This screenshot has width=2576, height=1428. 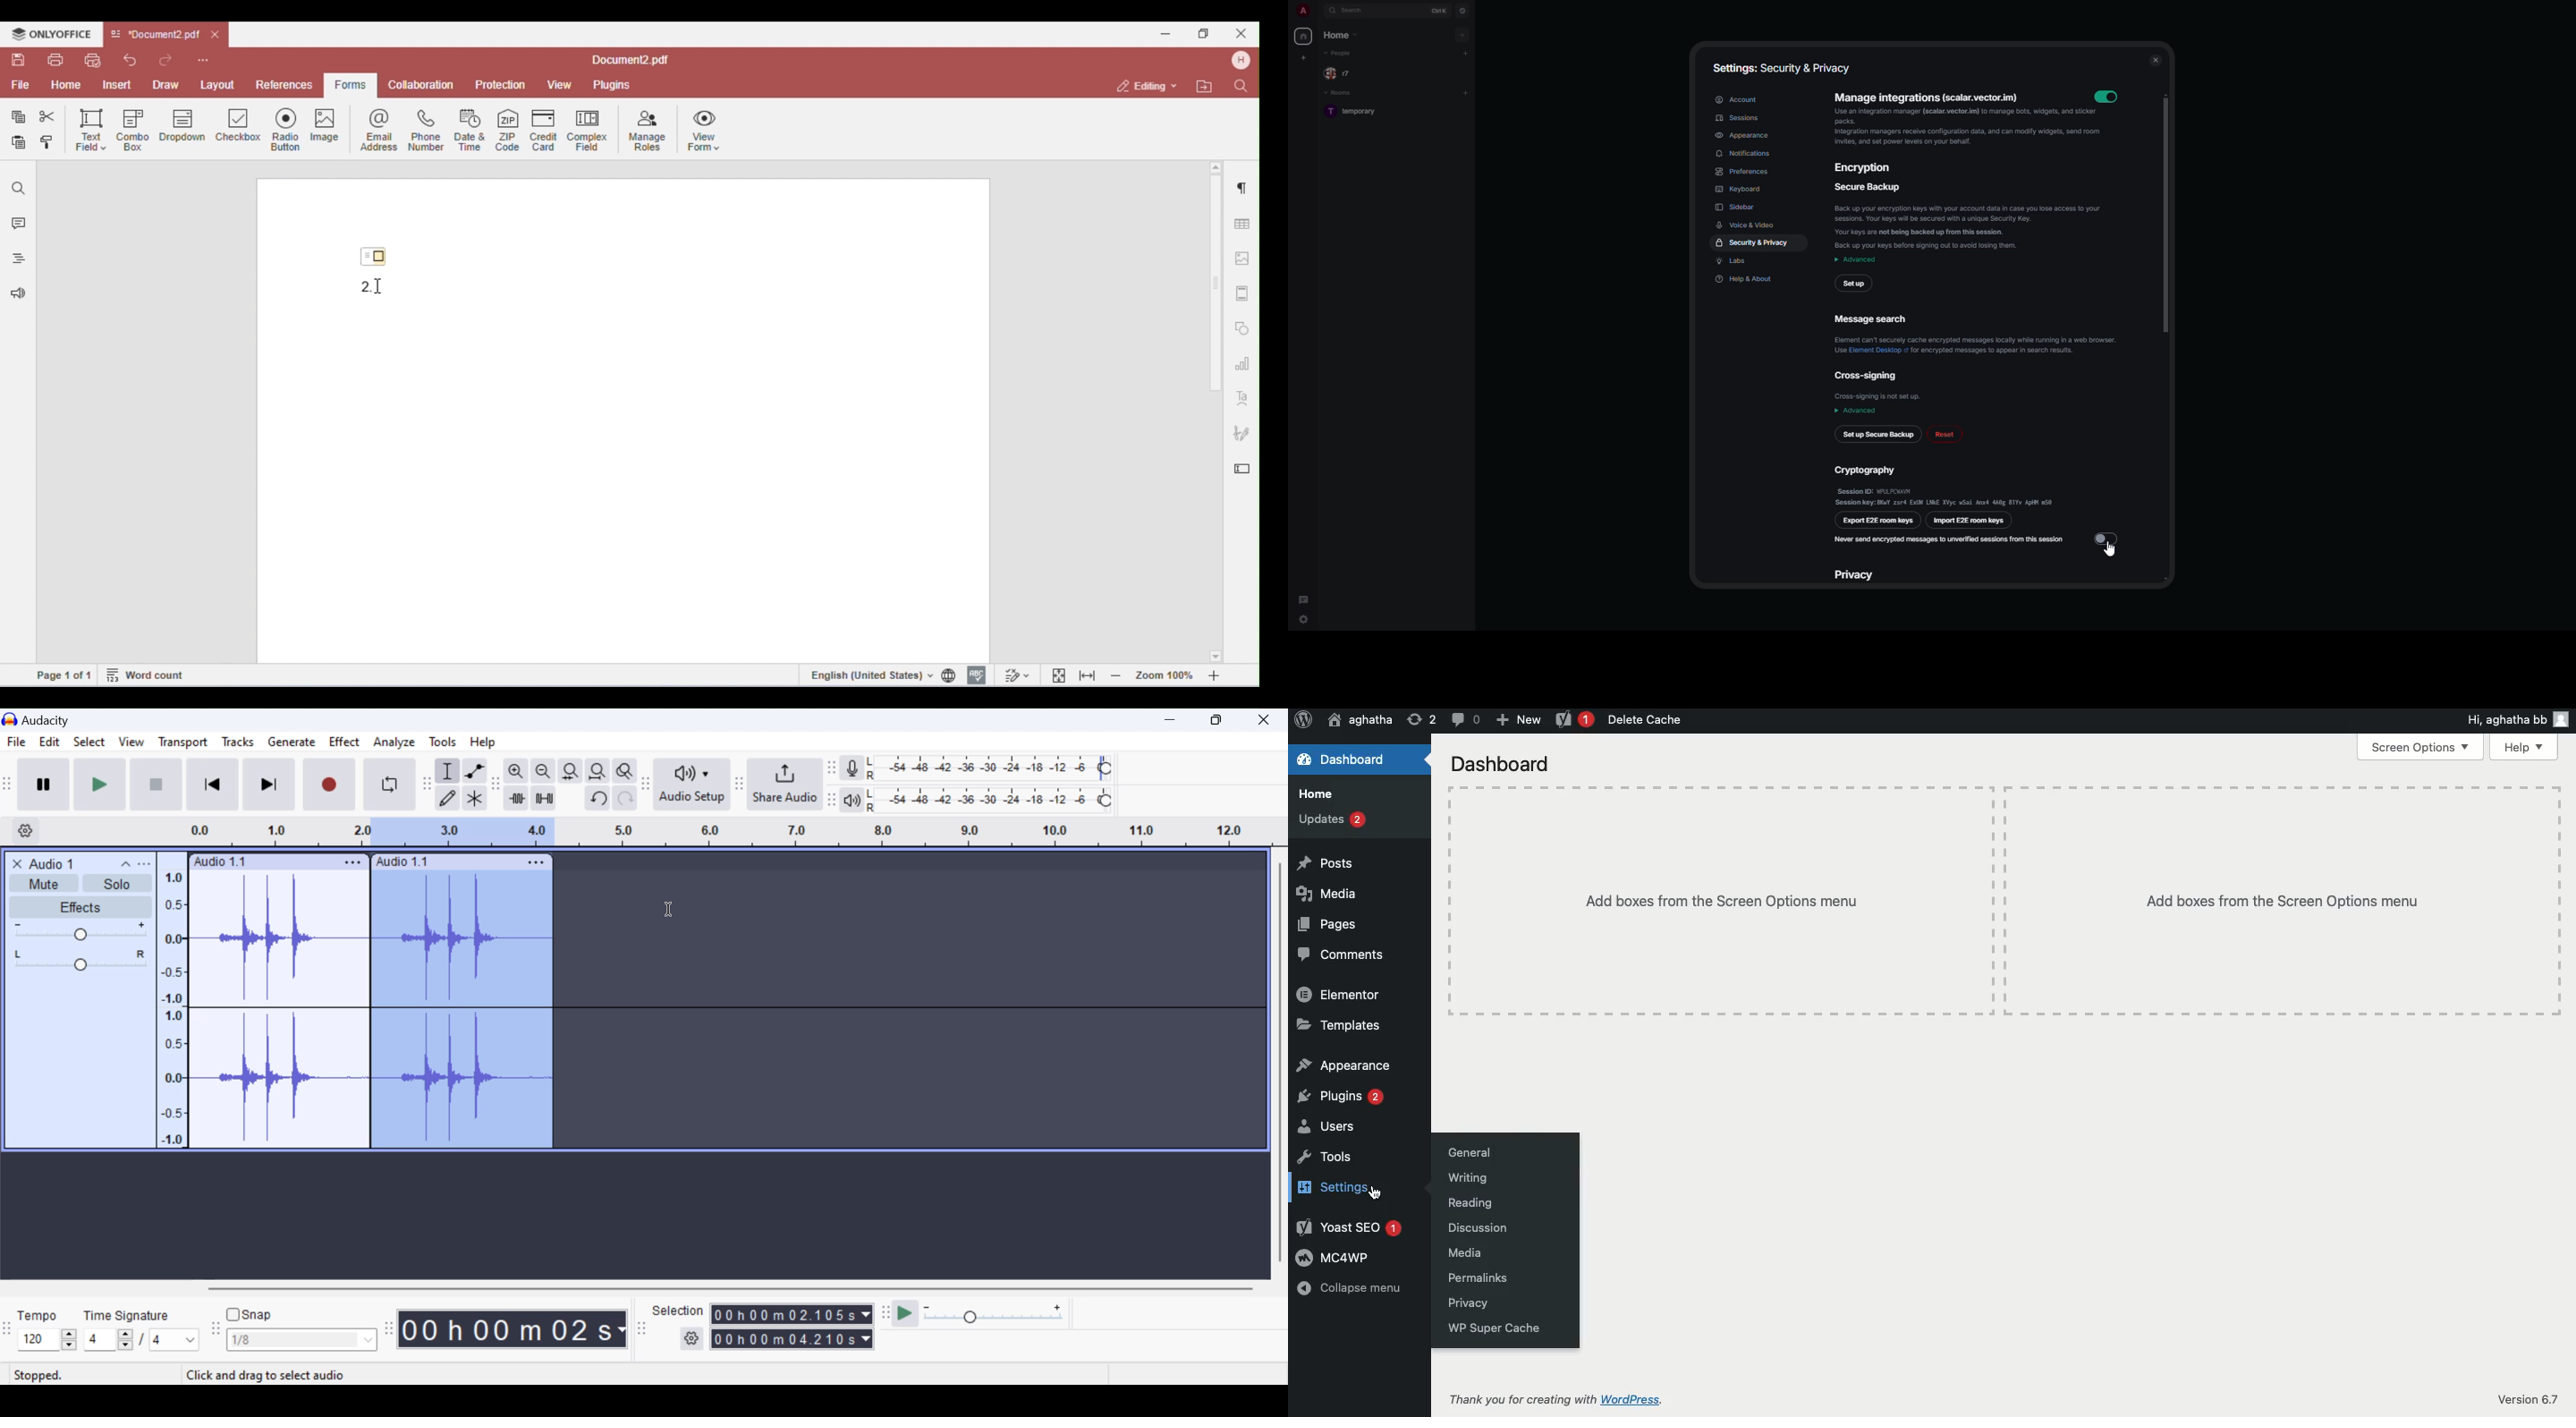 I want to click on Effect, so click(x=345, y=744).